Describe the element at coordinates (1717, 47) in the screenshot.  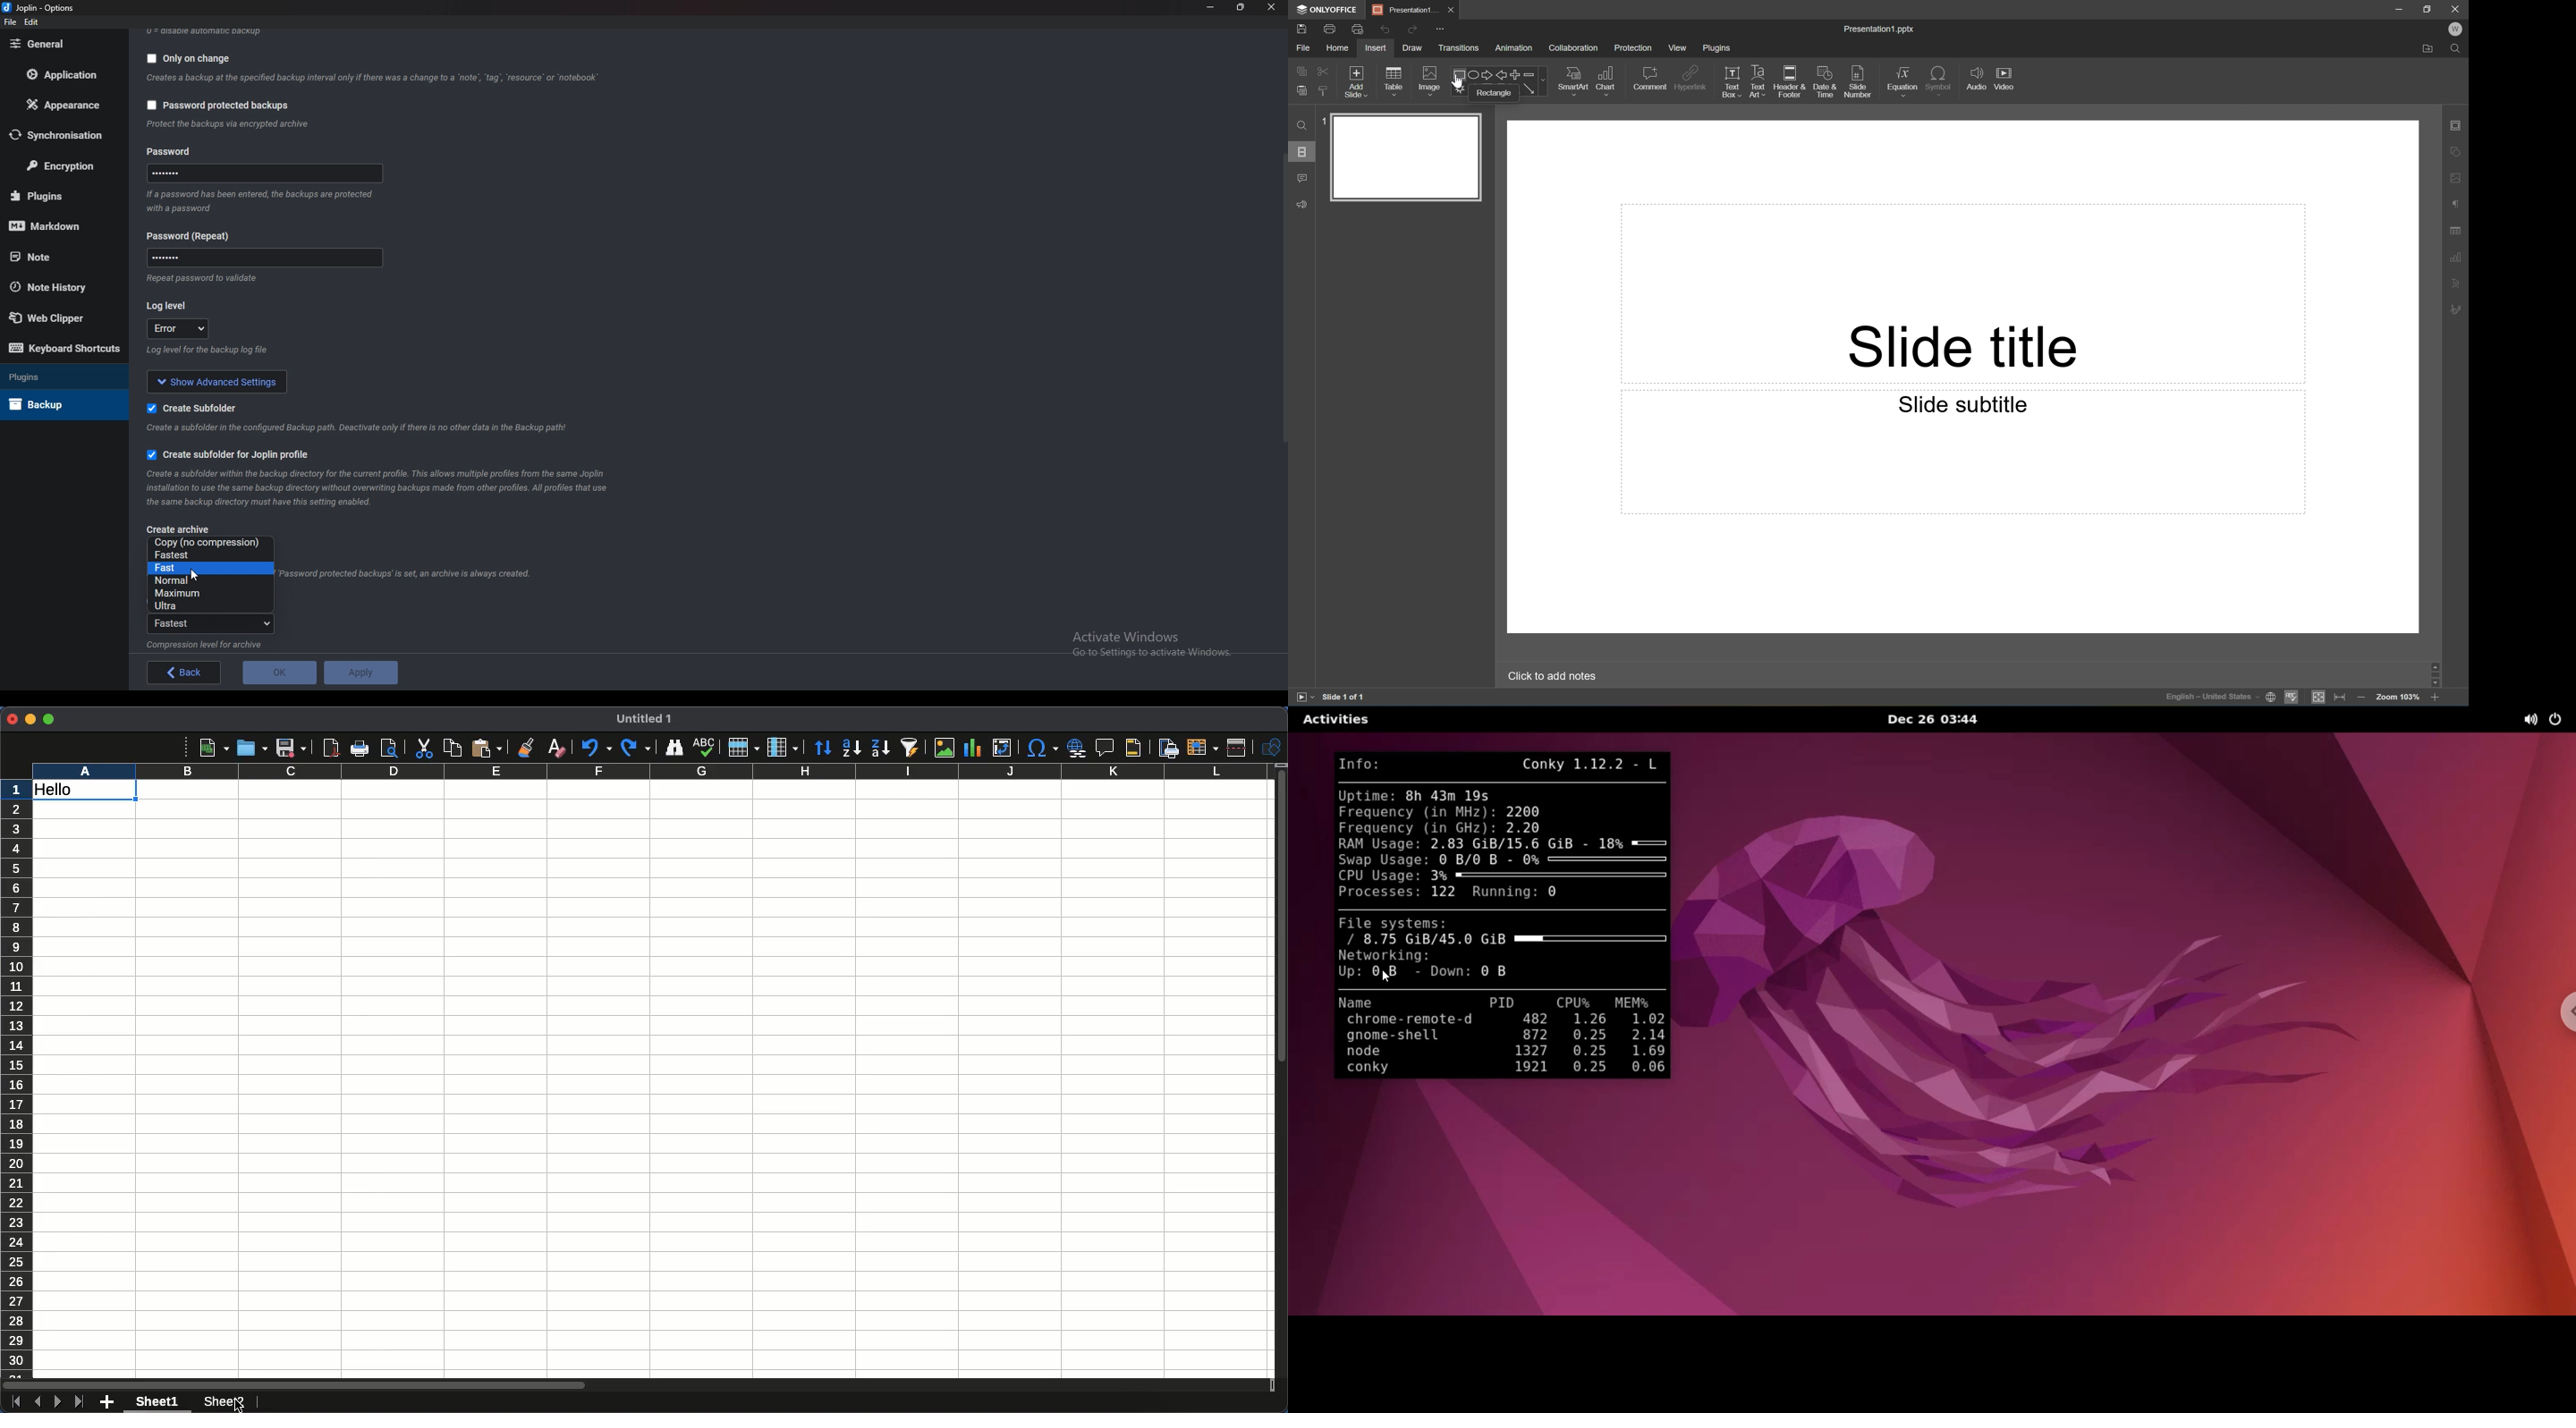
I see `Plugins` at that location.